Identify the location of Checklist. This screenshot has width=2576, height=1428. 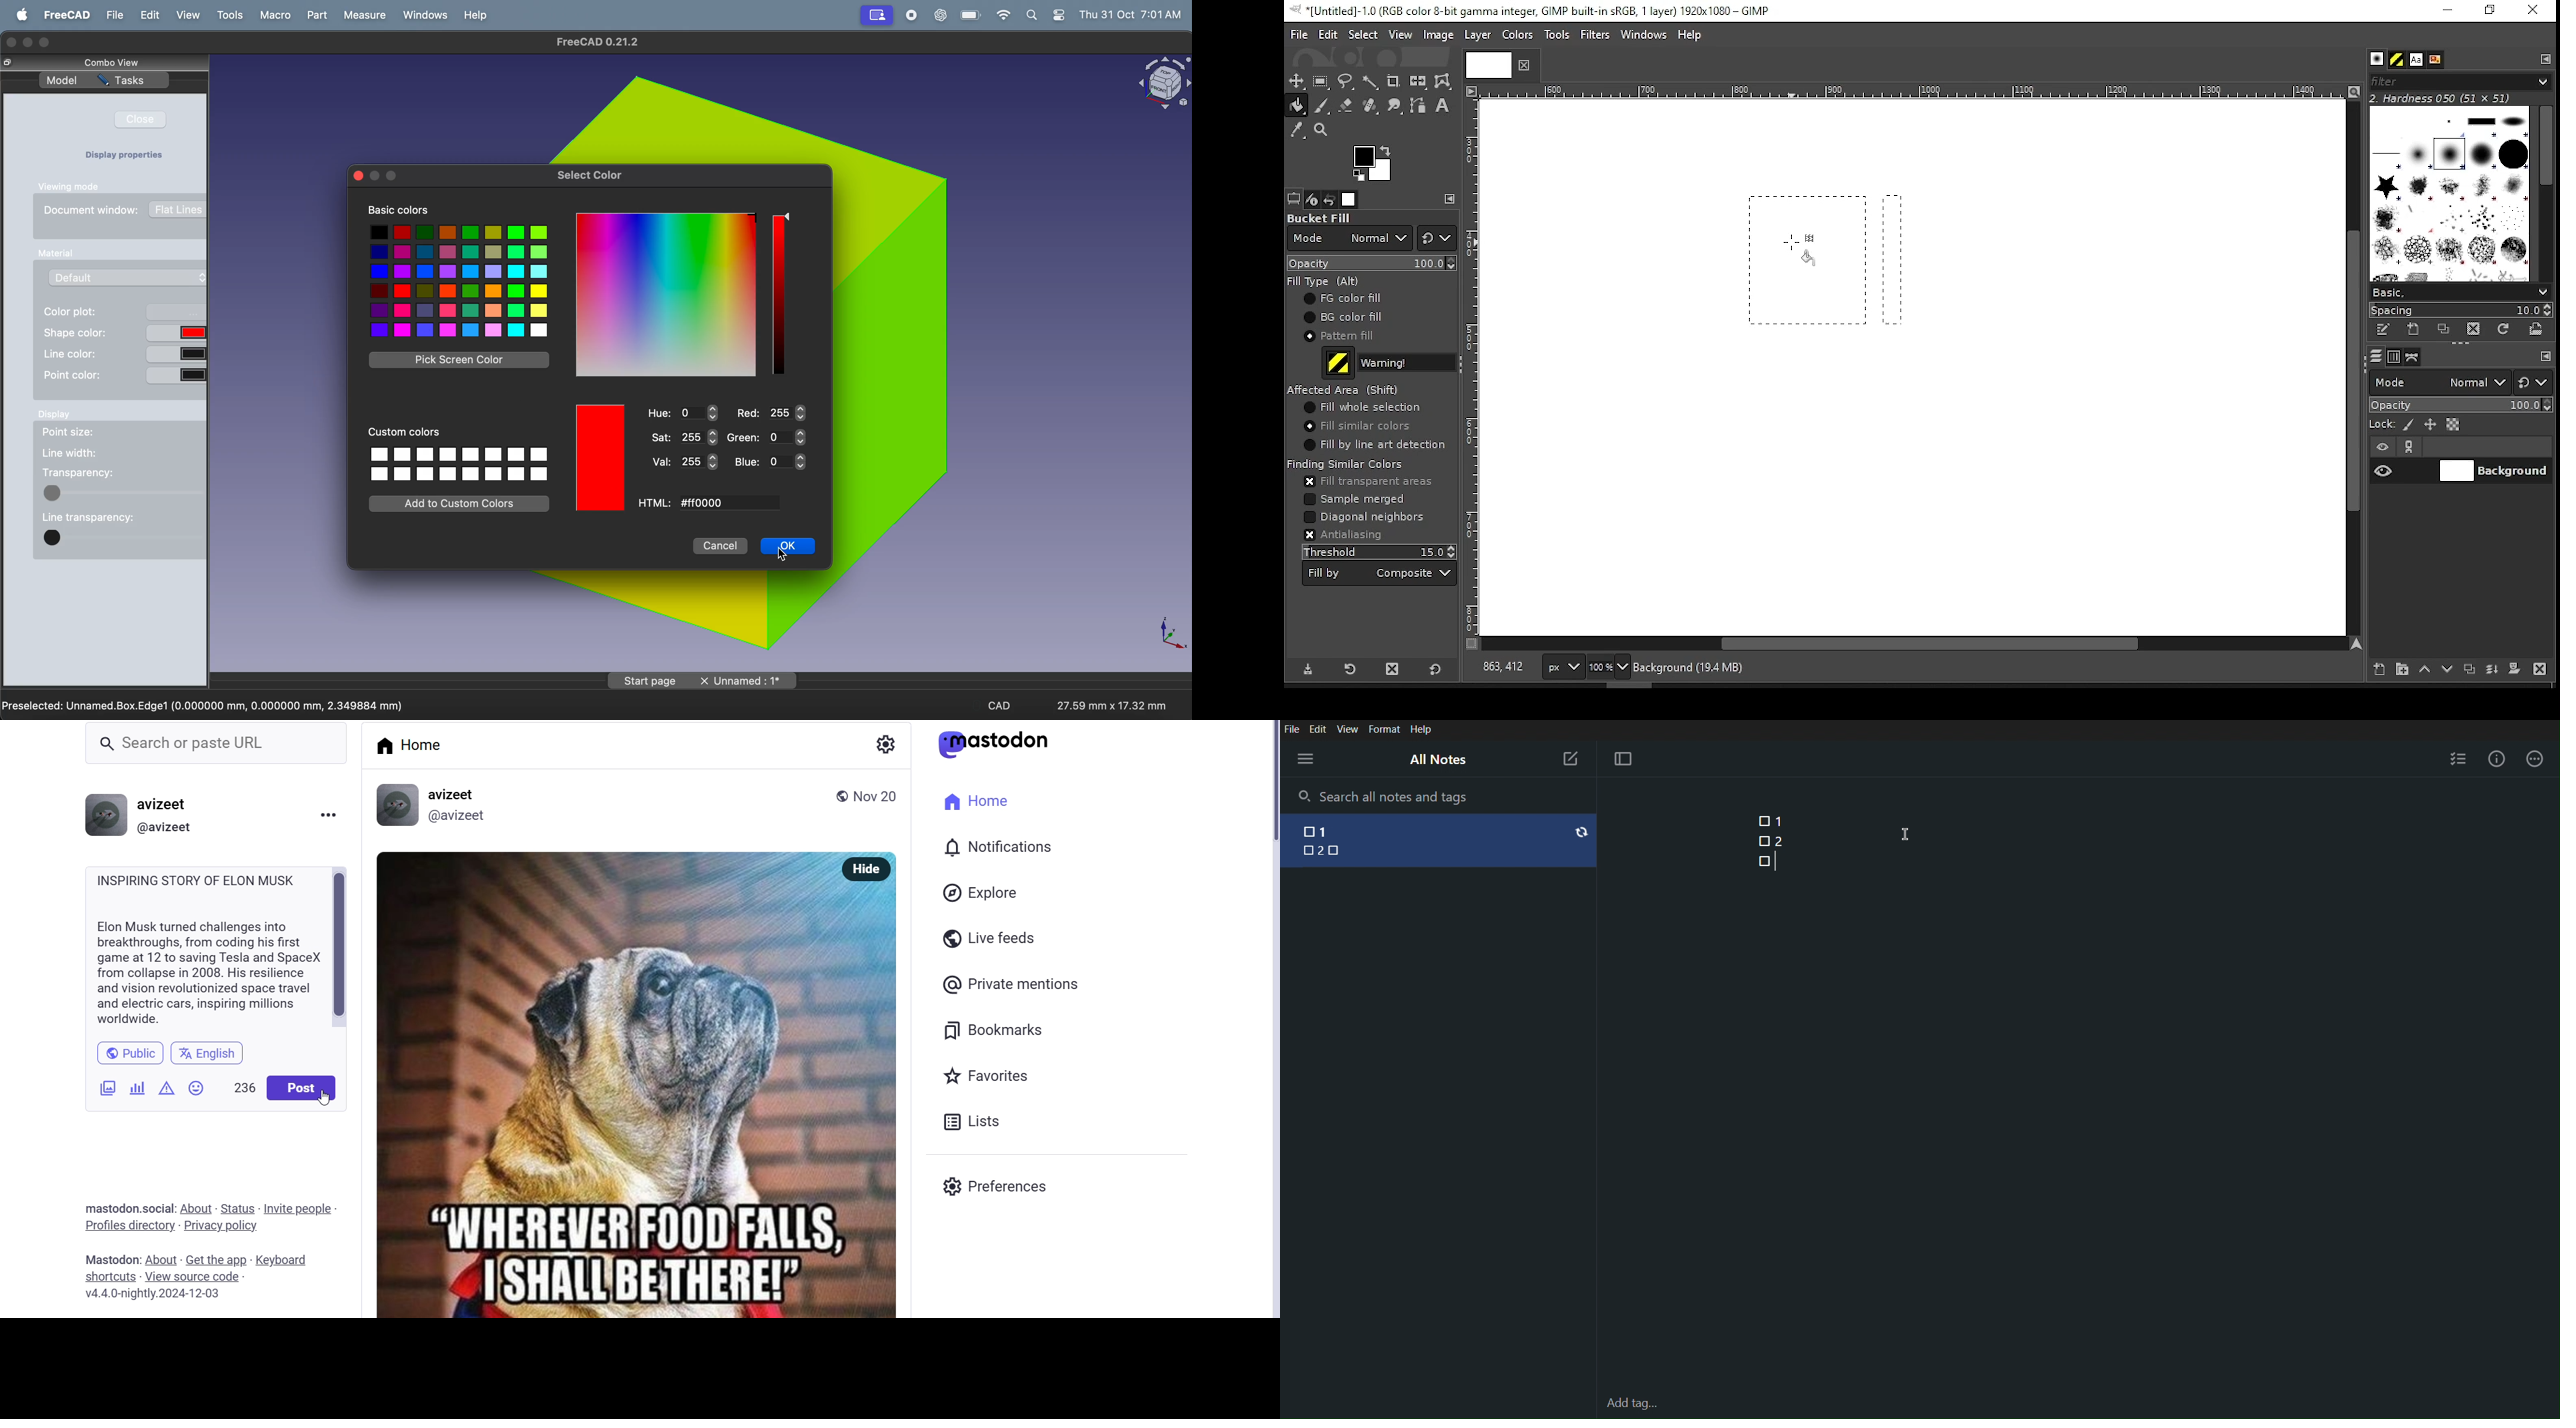
(2458, 757).